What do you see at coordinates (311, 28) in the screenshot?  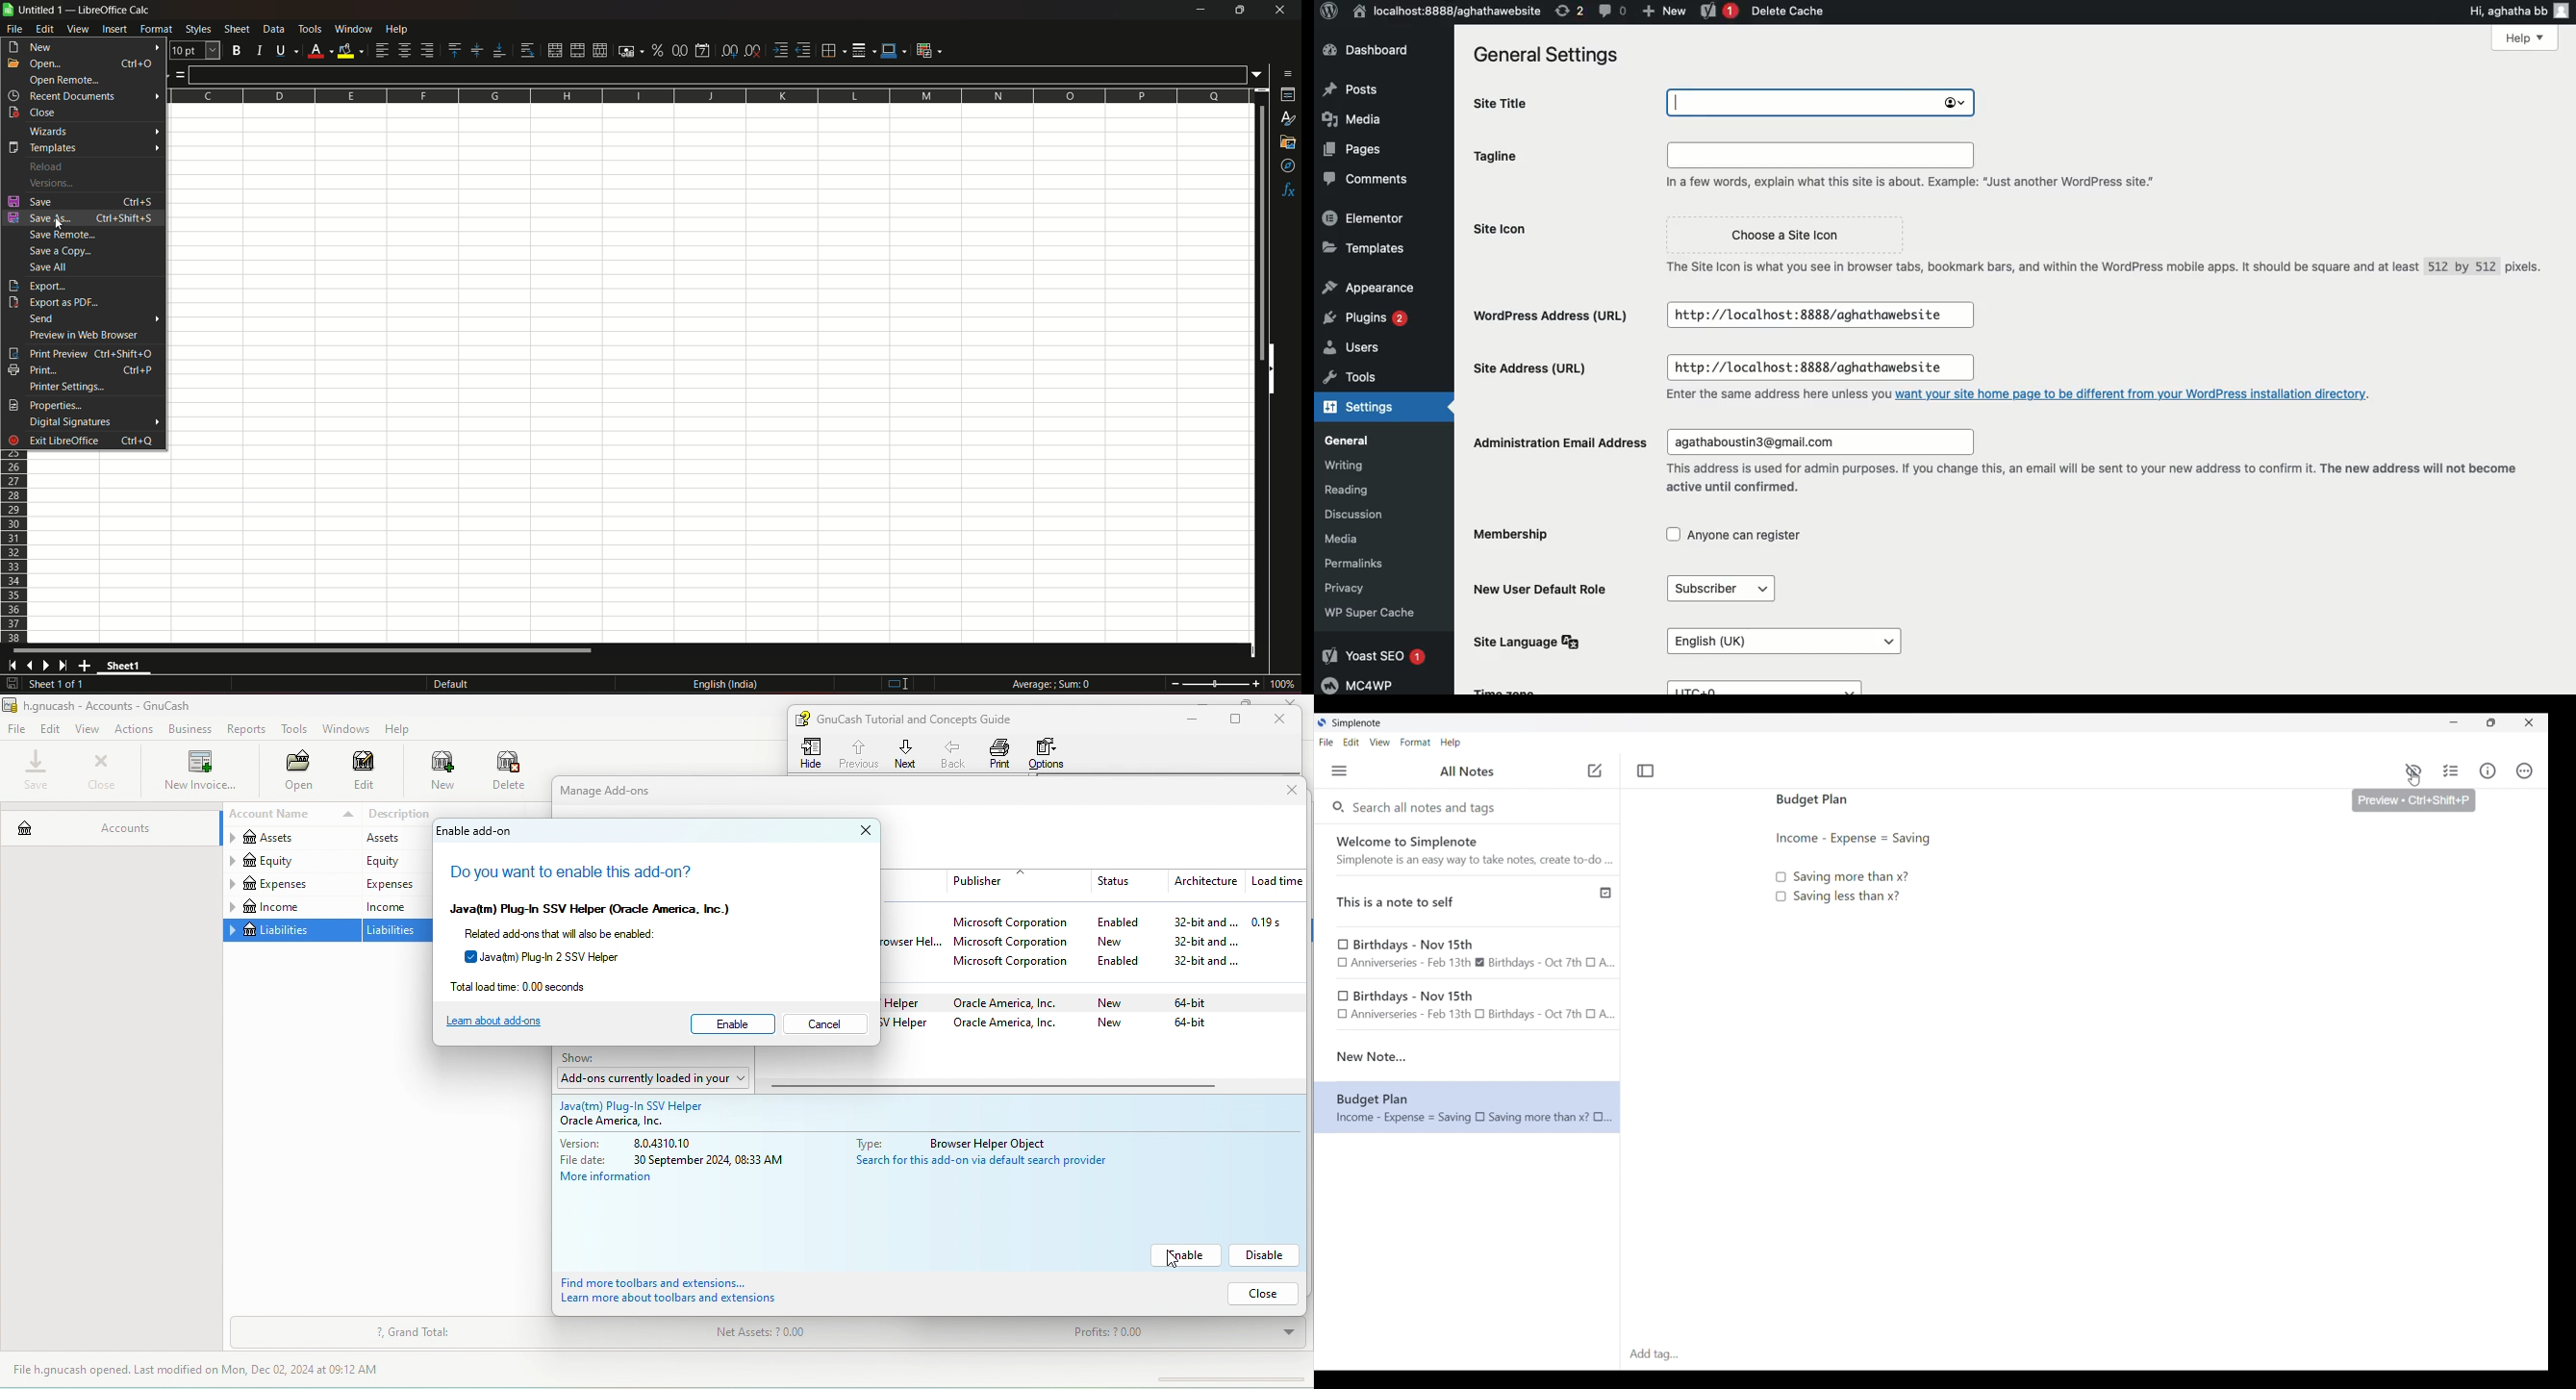 I see `tools` at bounding box center [311, 28].